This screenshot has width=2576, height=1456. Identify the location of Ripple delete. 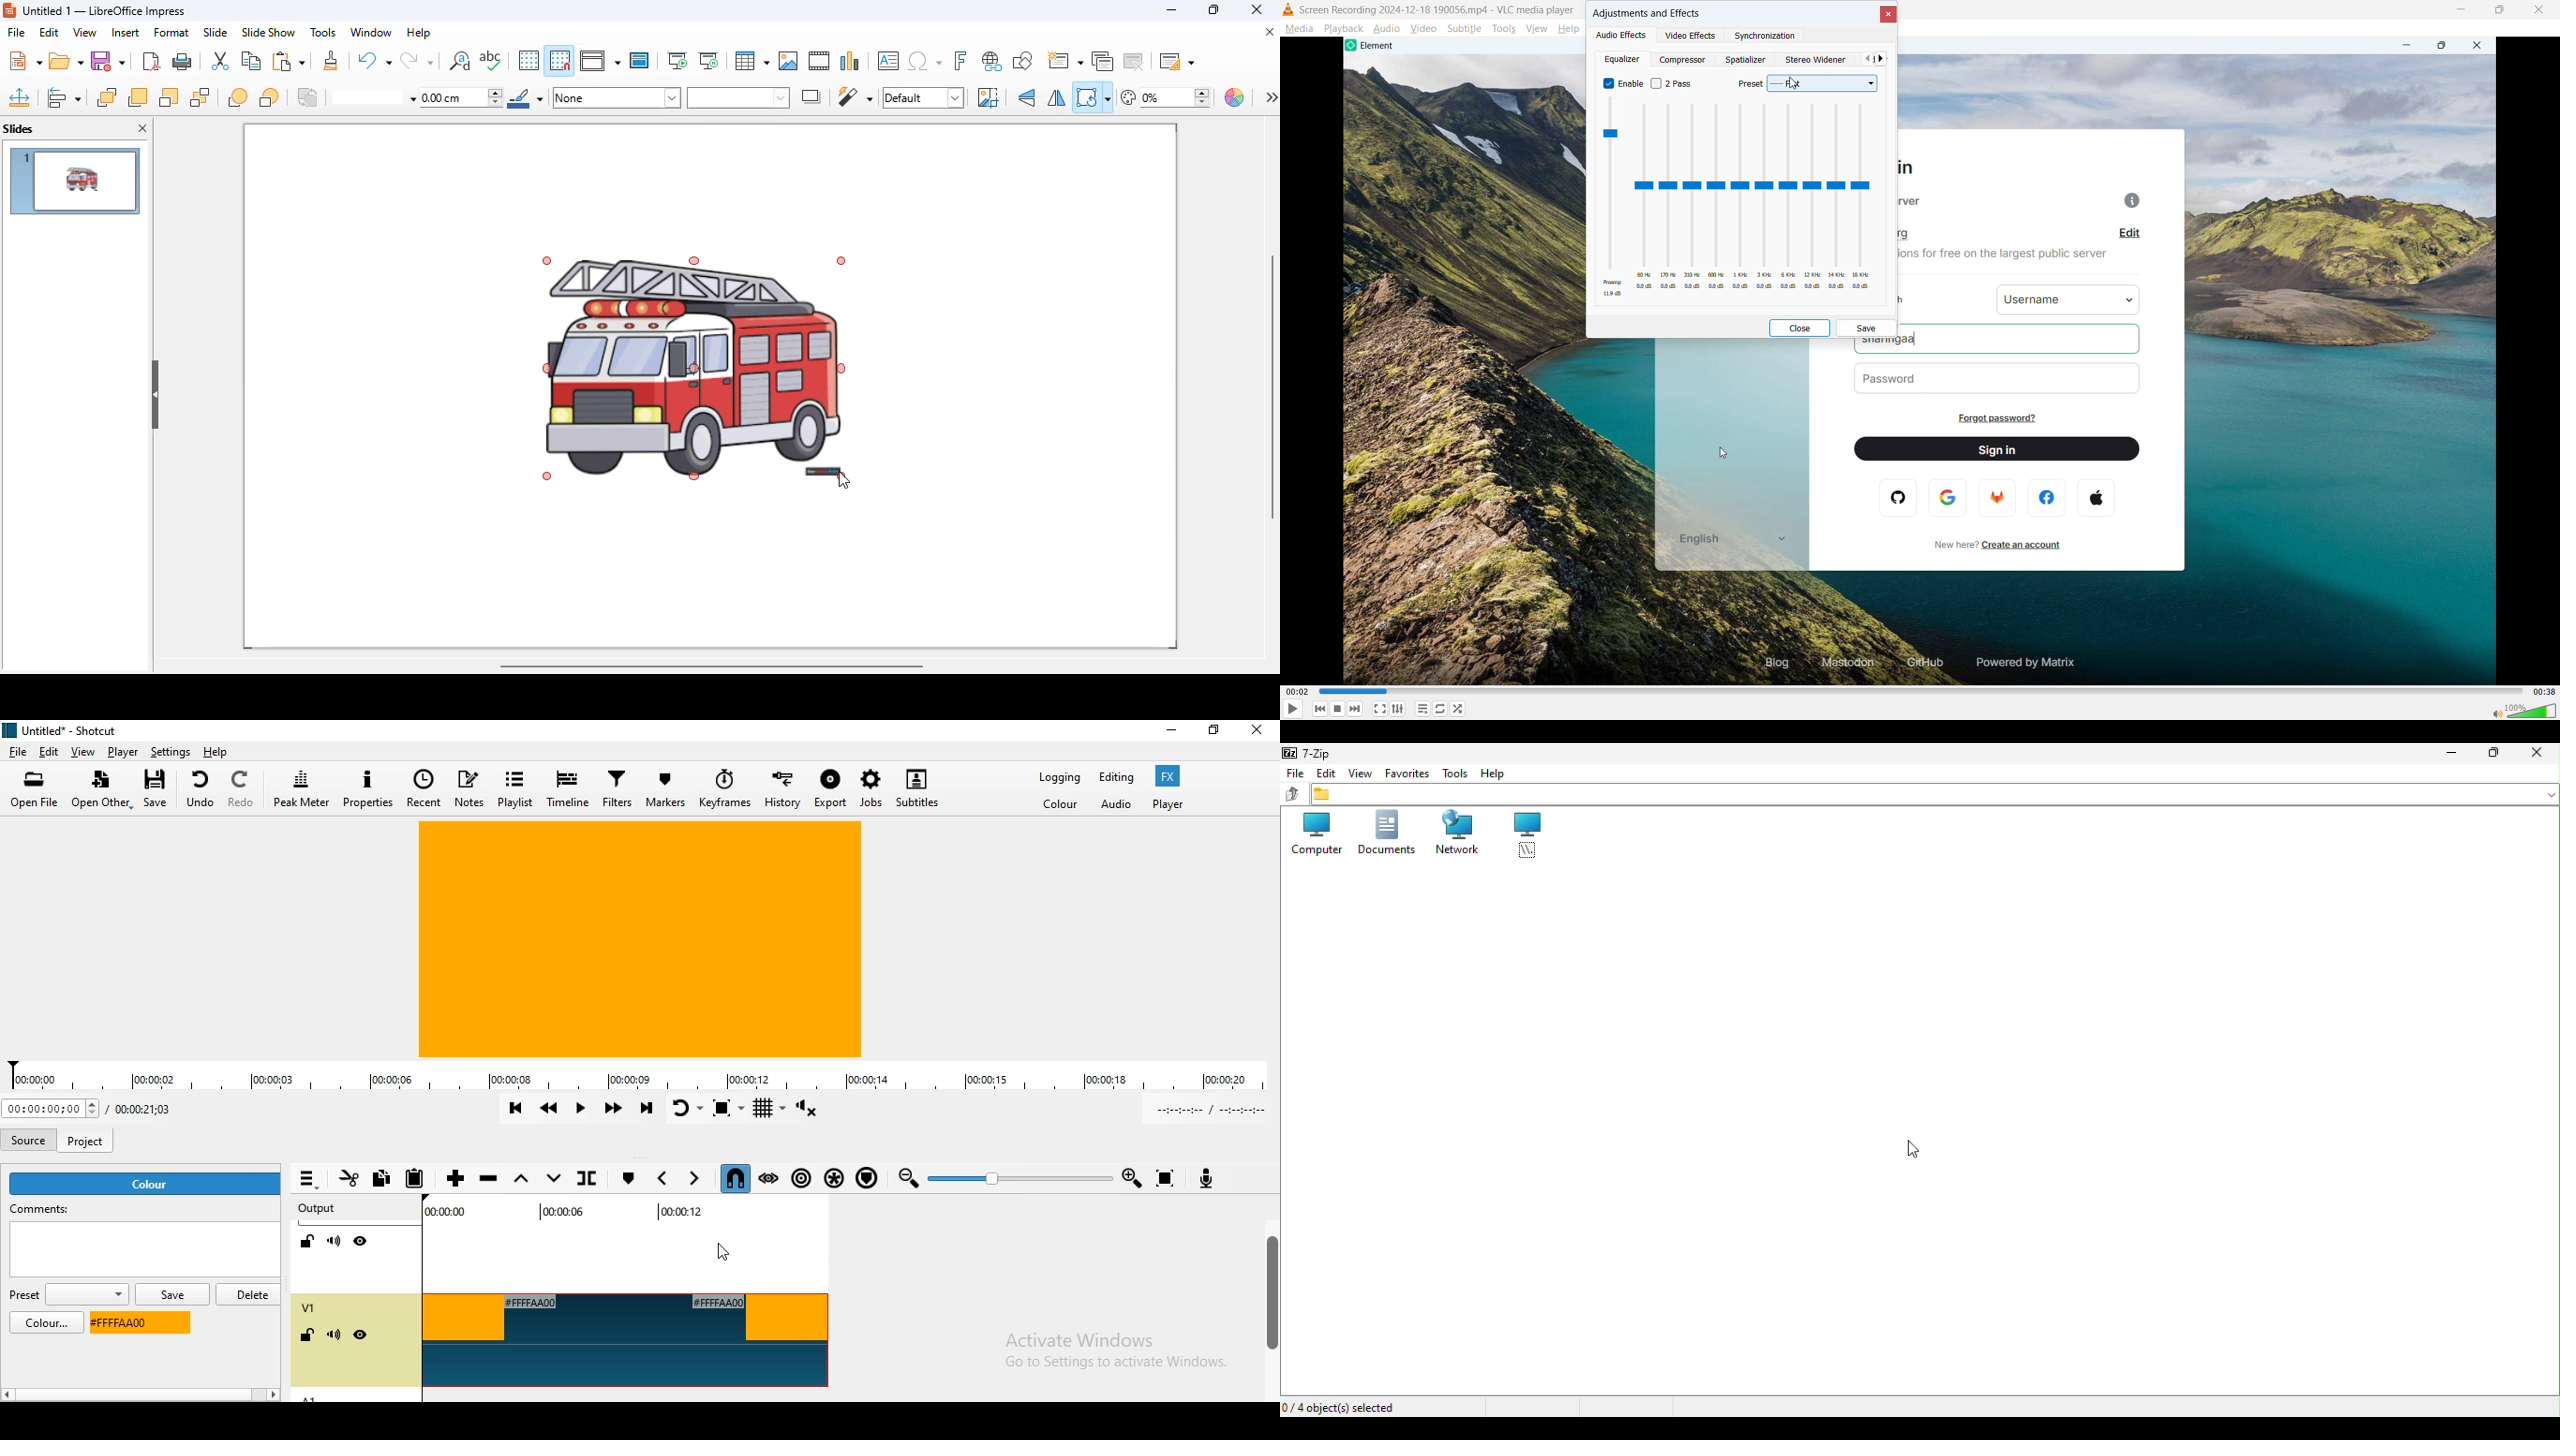
(491, 1179).